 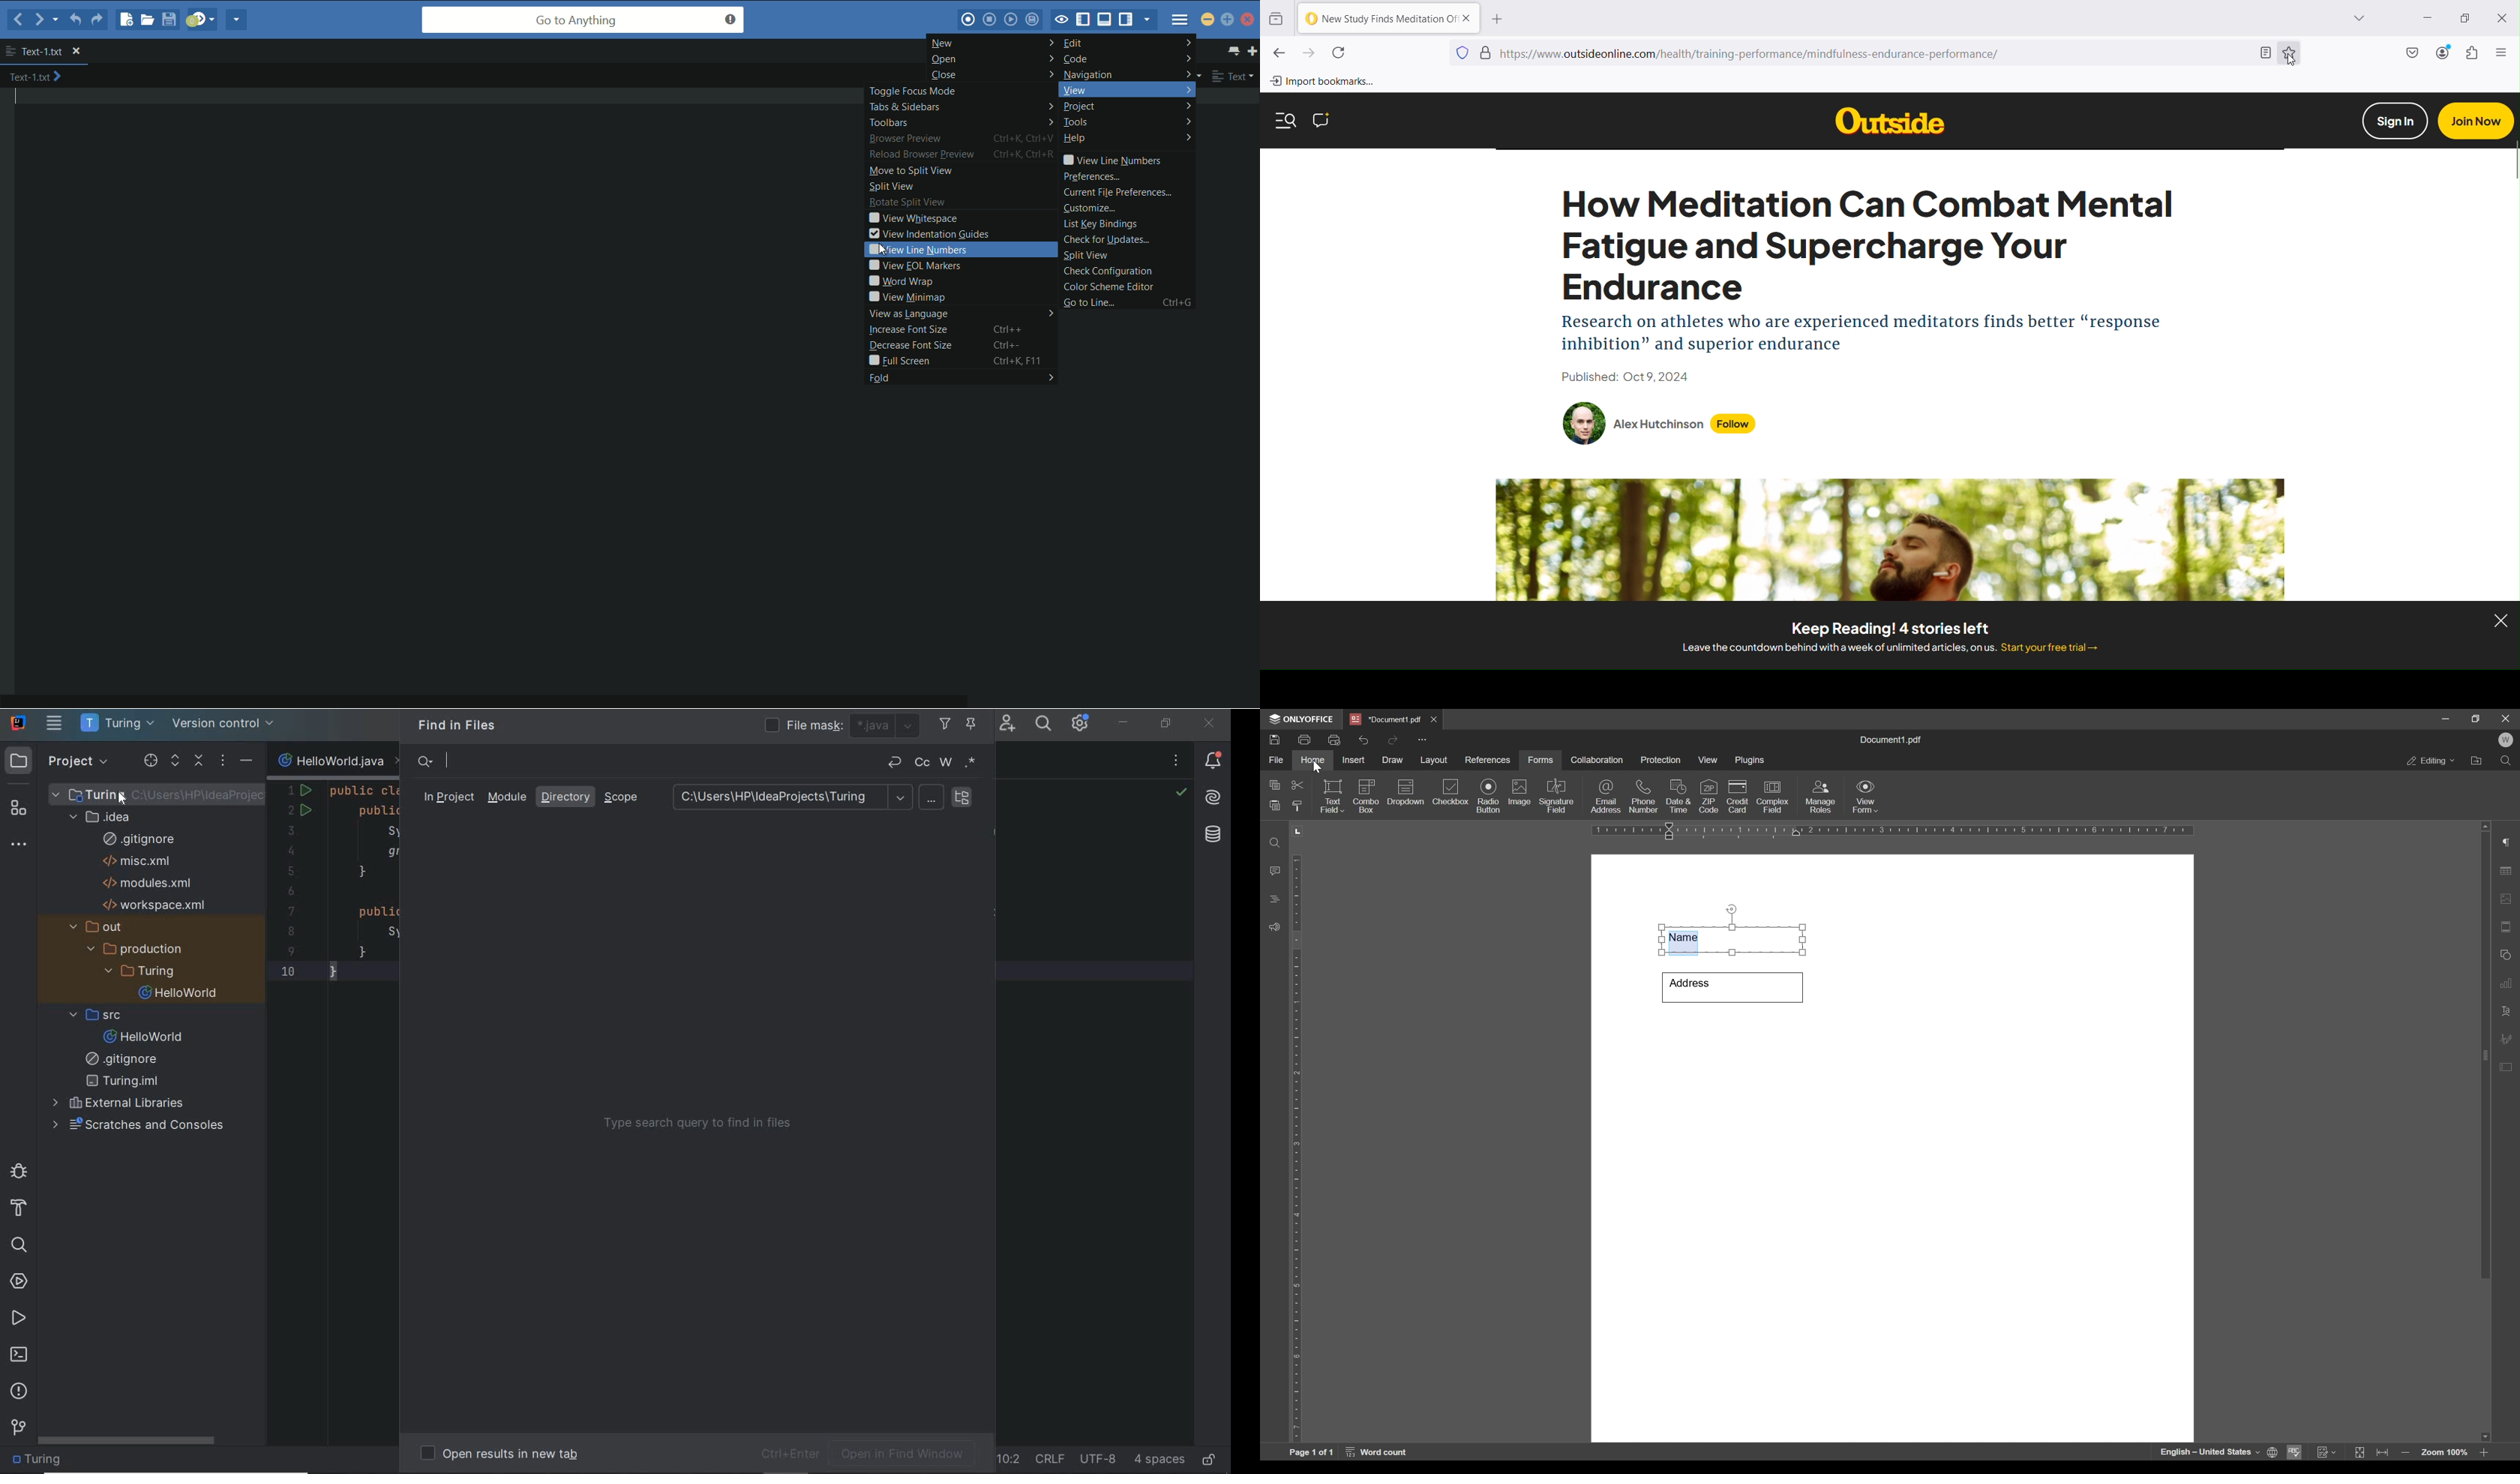 What do you see at coordinates (1773, 796) in the screenshot?
I see `complex field` at bounding box center [1773, 796].